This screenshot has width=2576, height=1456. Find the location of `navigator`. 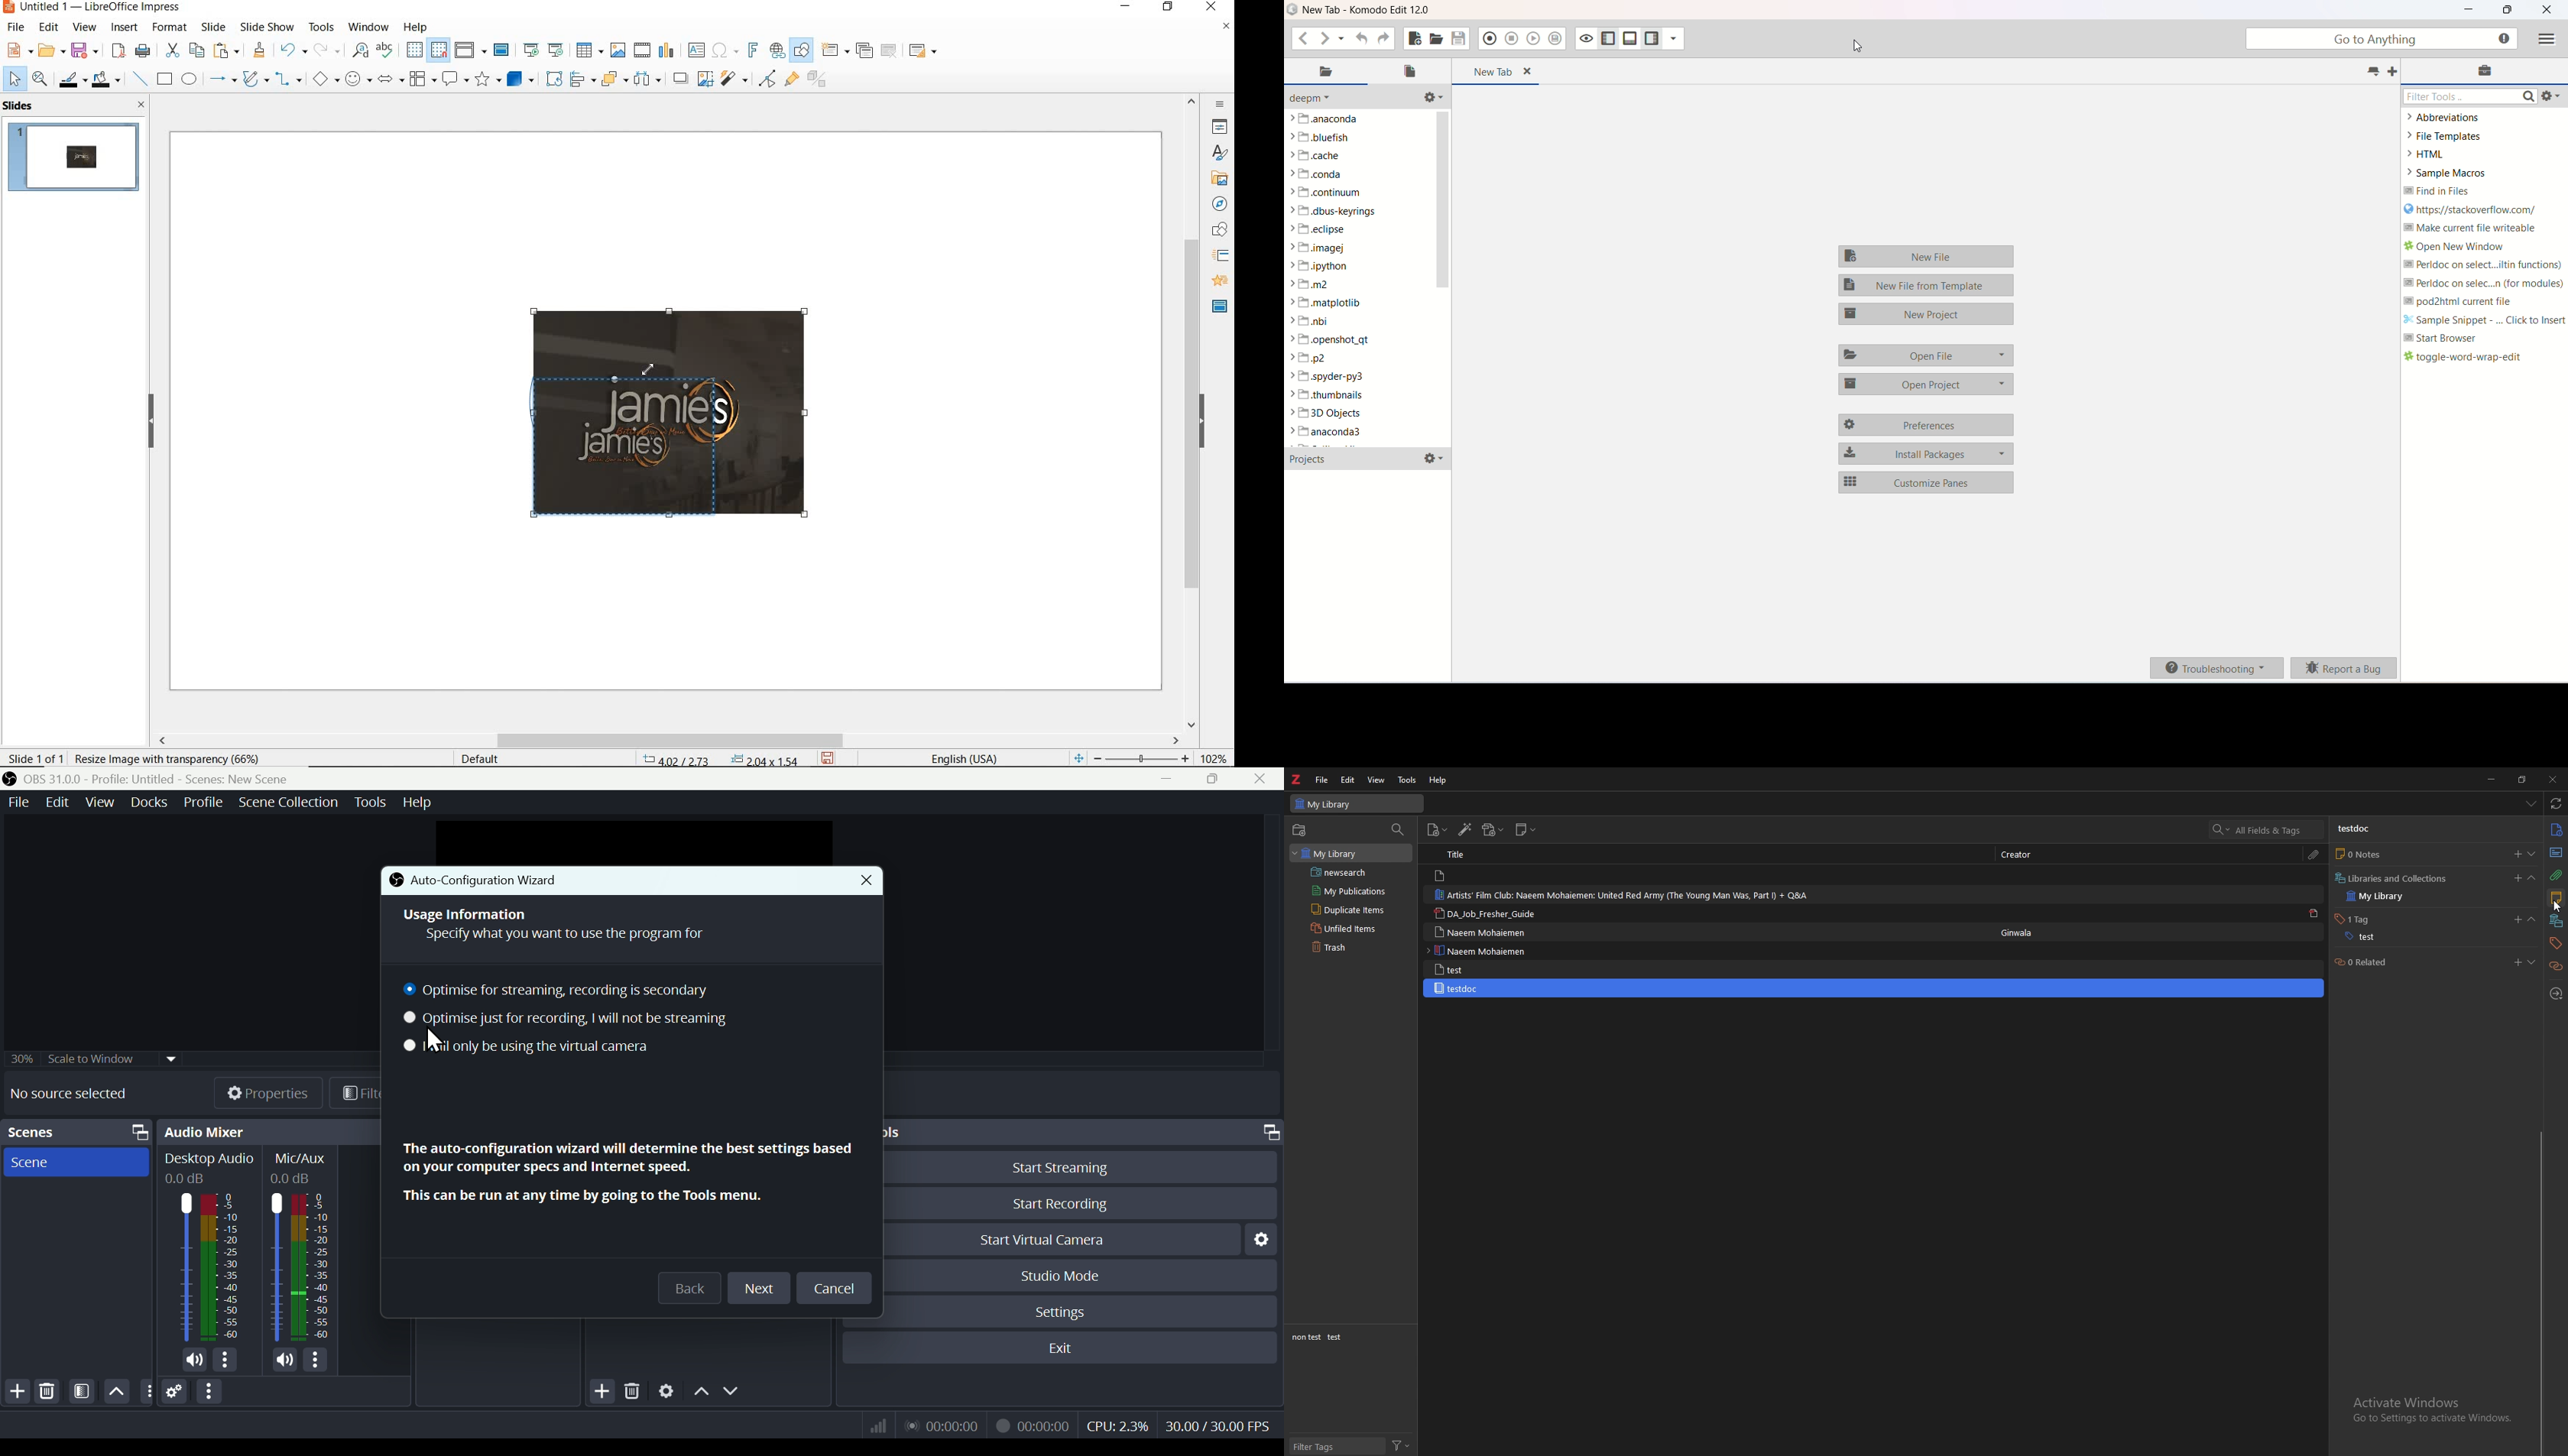

navigator is located at coordinates (1219, 203).